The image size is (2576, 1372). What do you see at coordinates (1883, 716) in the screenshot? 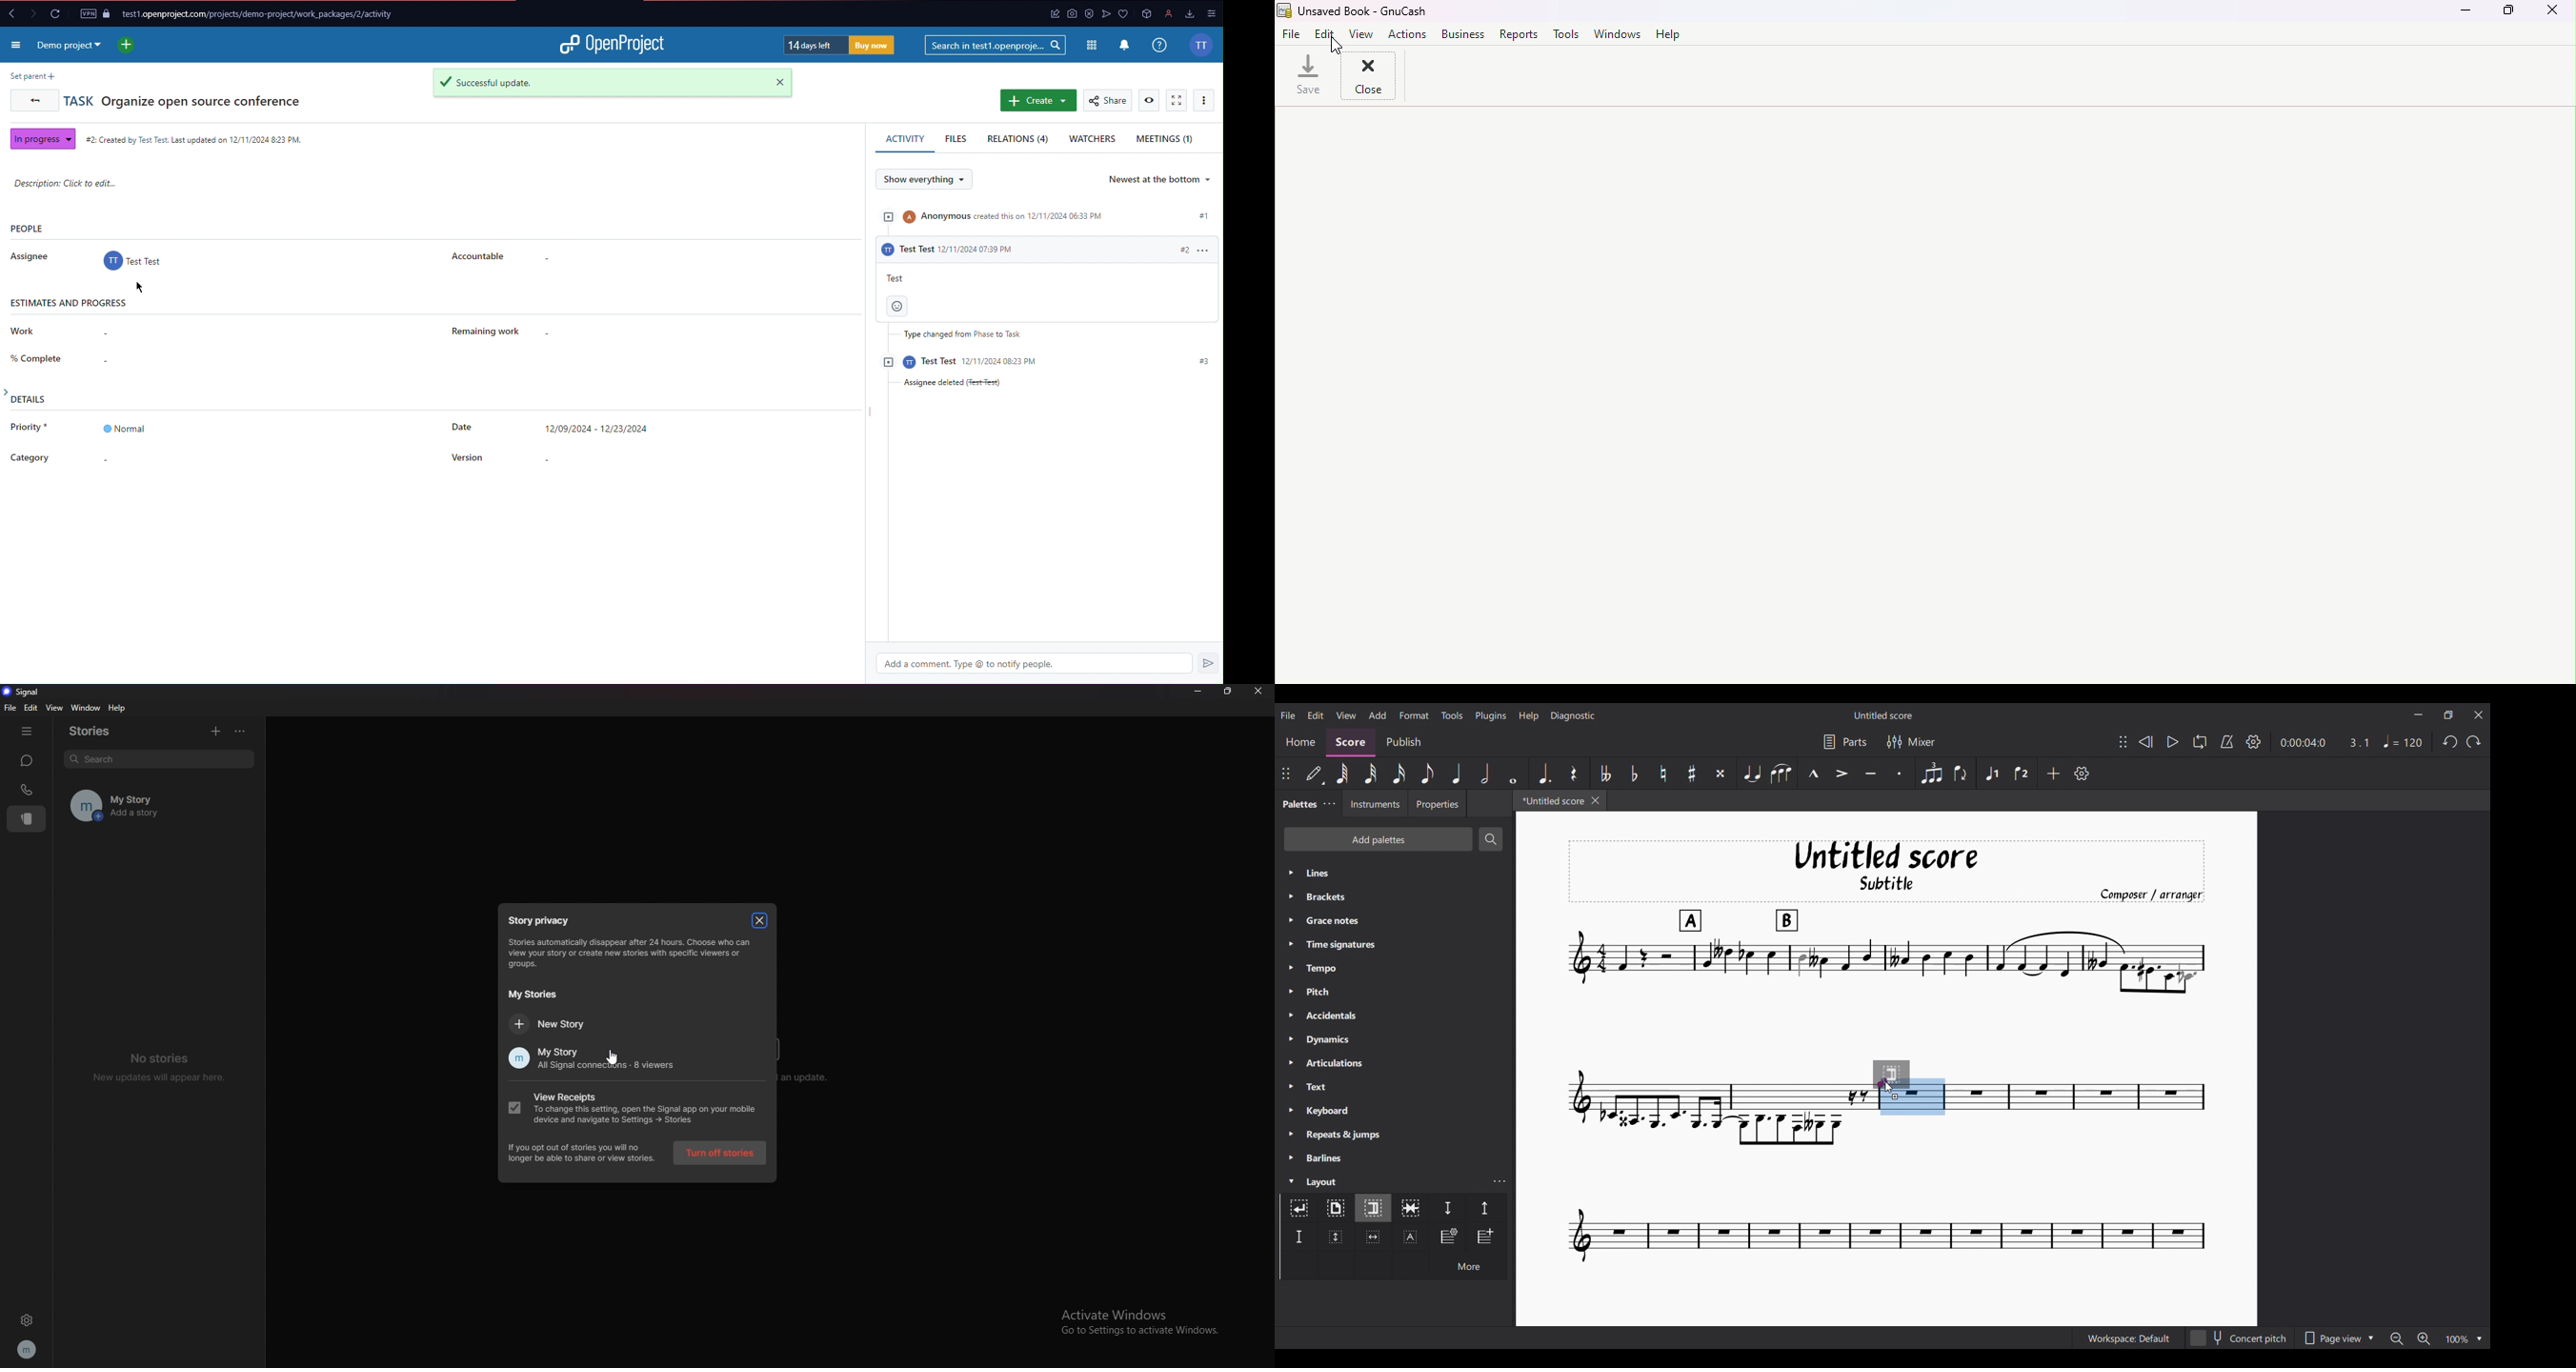
I see `Untitled score` at bounding box center [1883, 716].